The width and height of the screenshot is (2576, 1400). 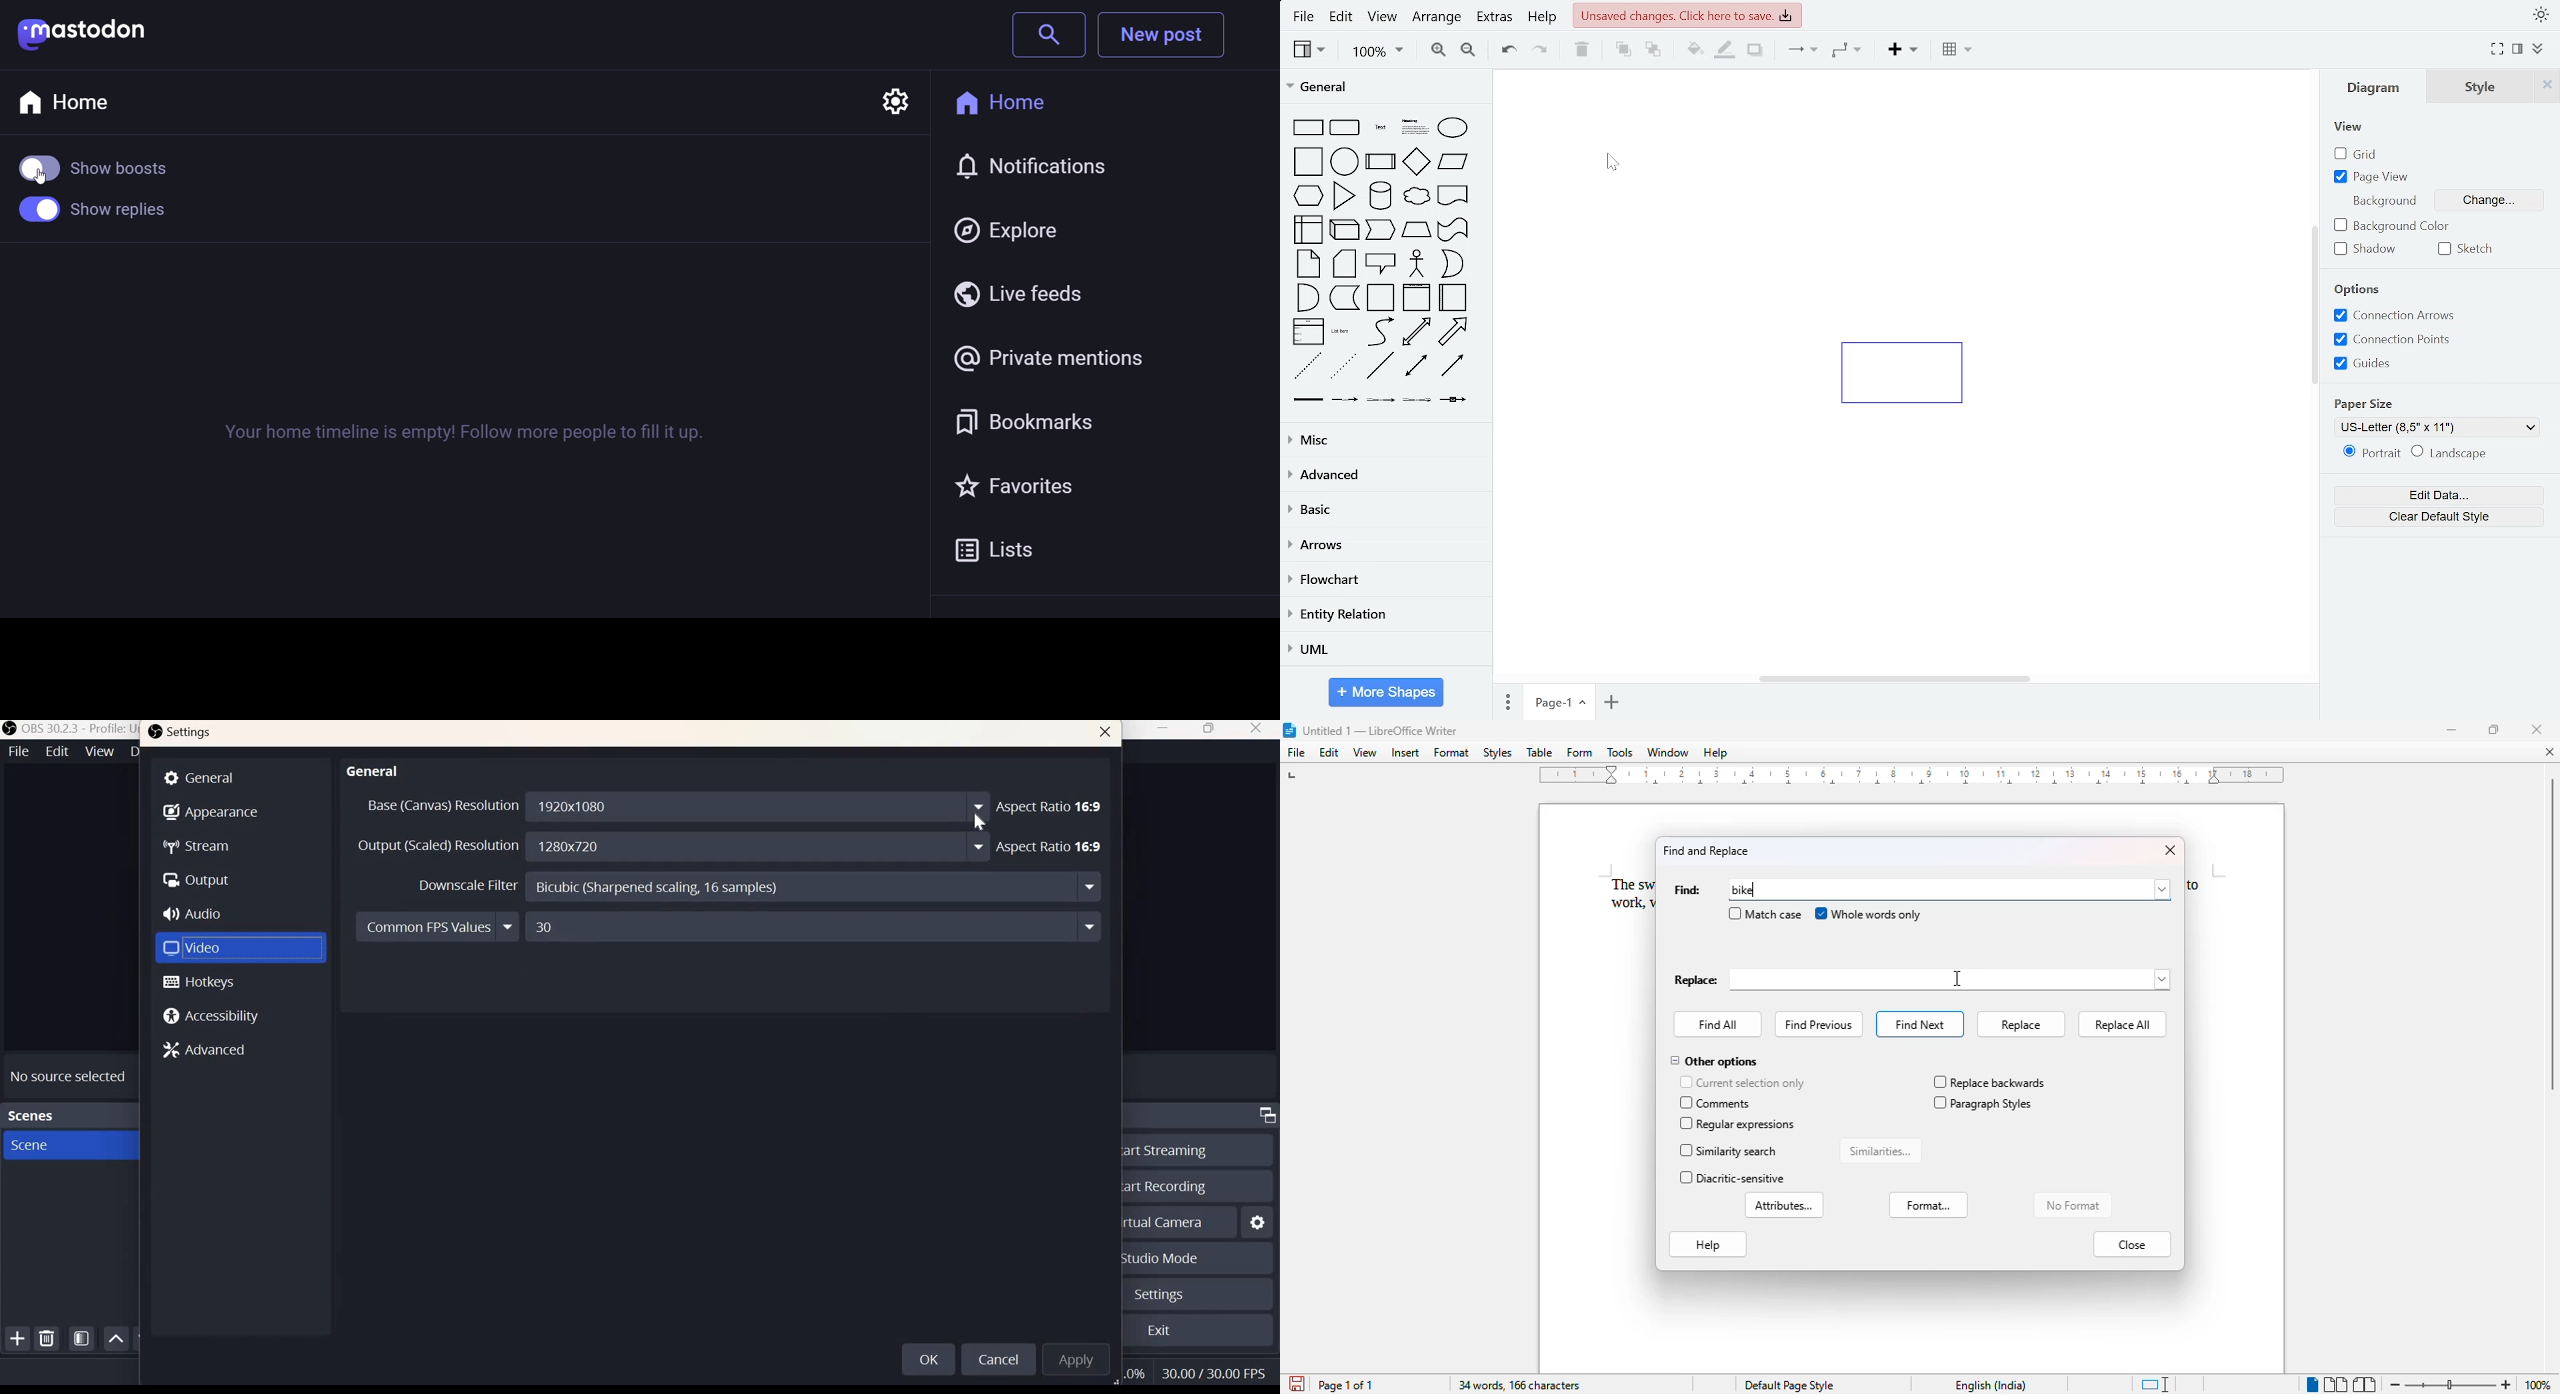 What do you see at coordinates (1960, 51) in the screenshot?
I see `table` at bounding box center [1960, 51].